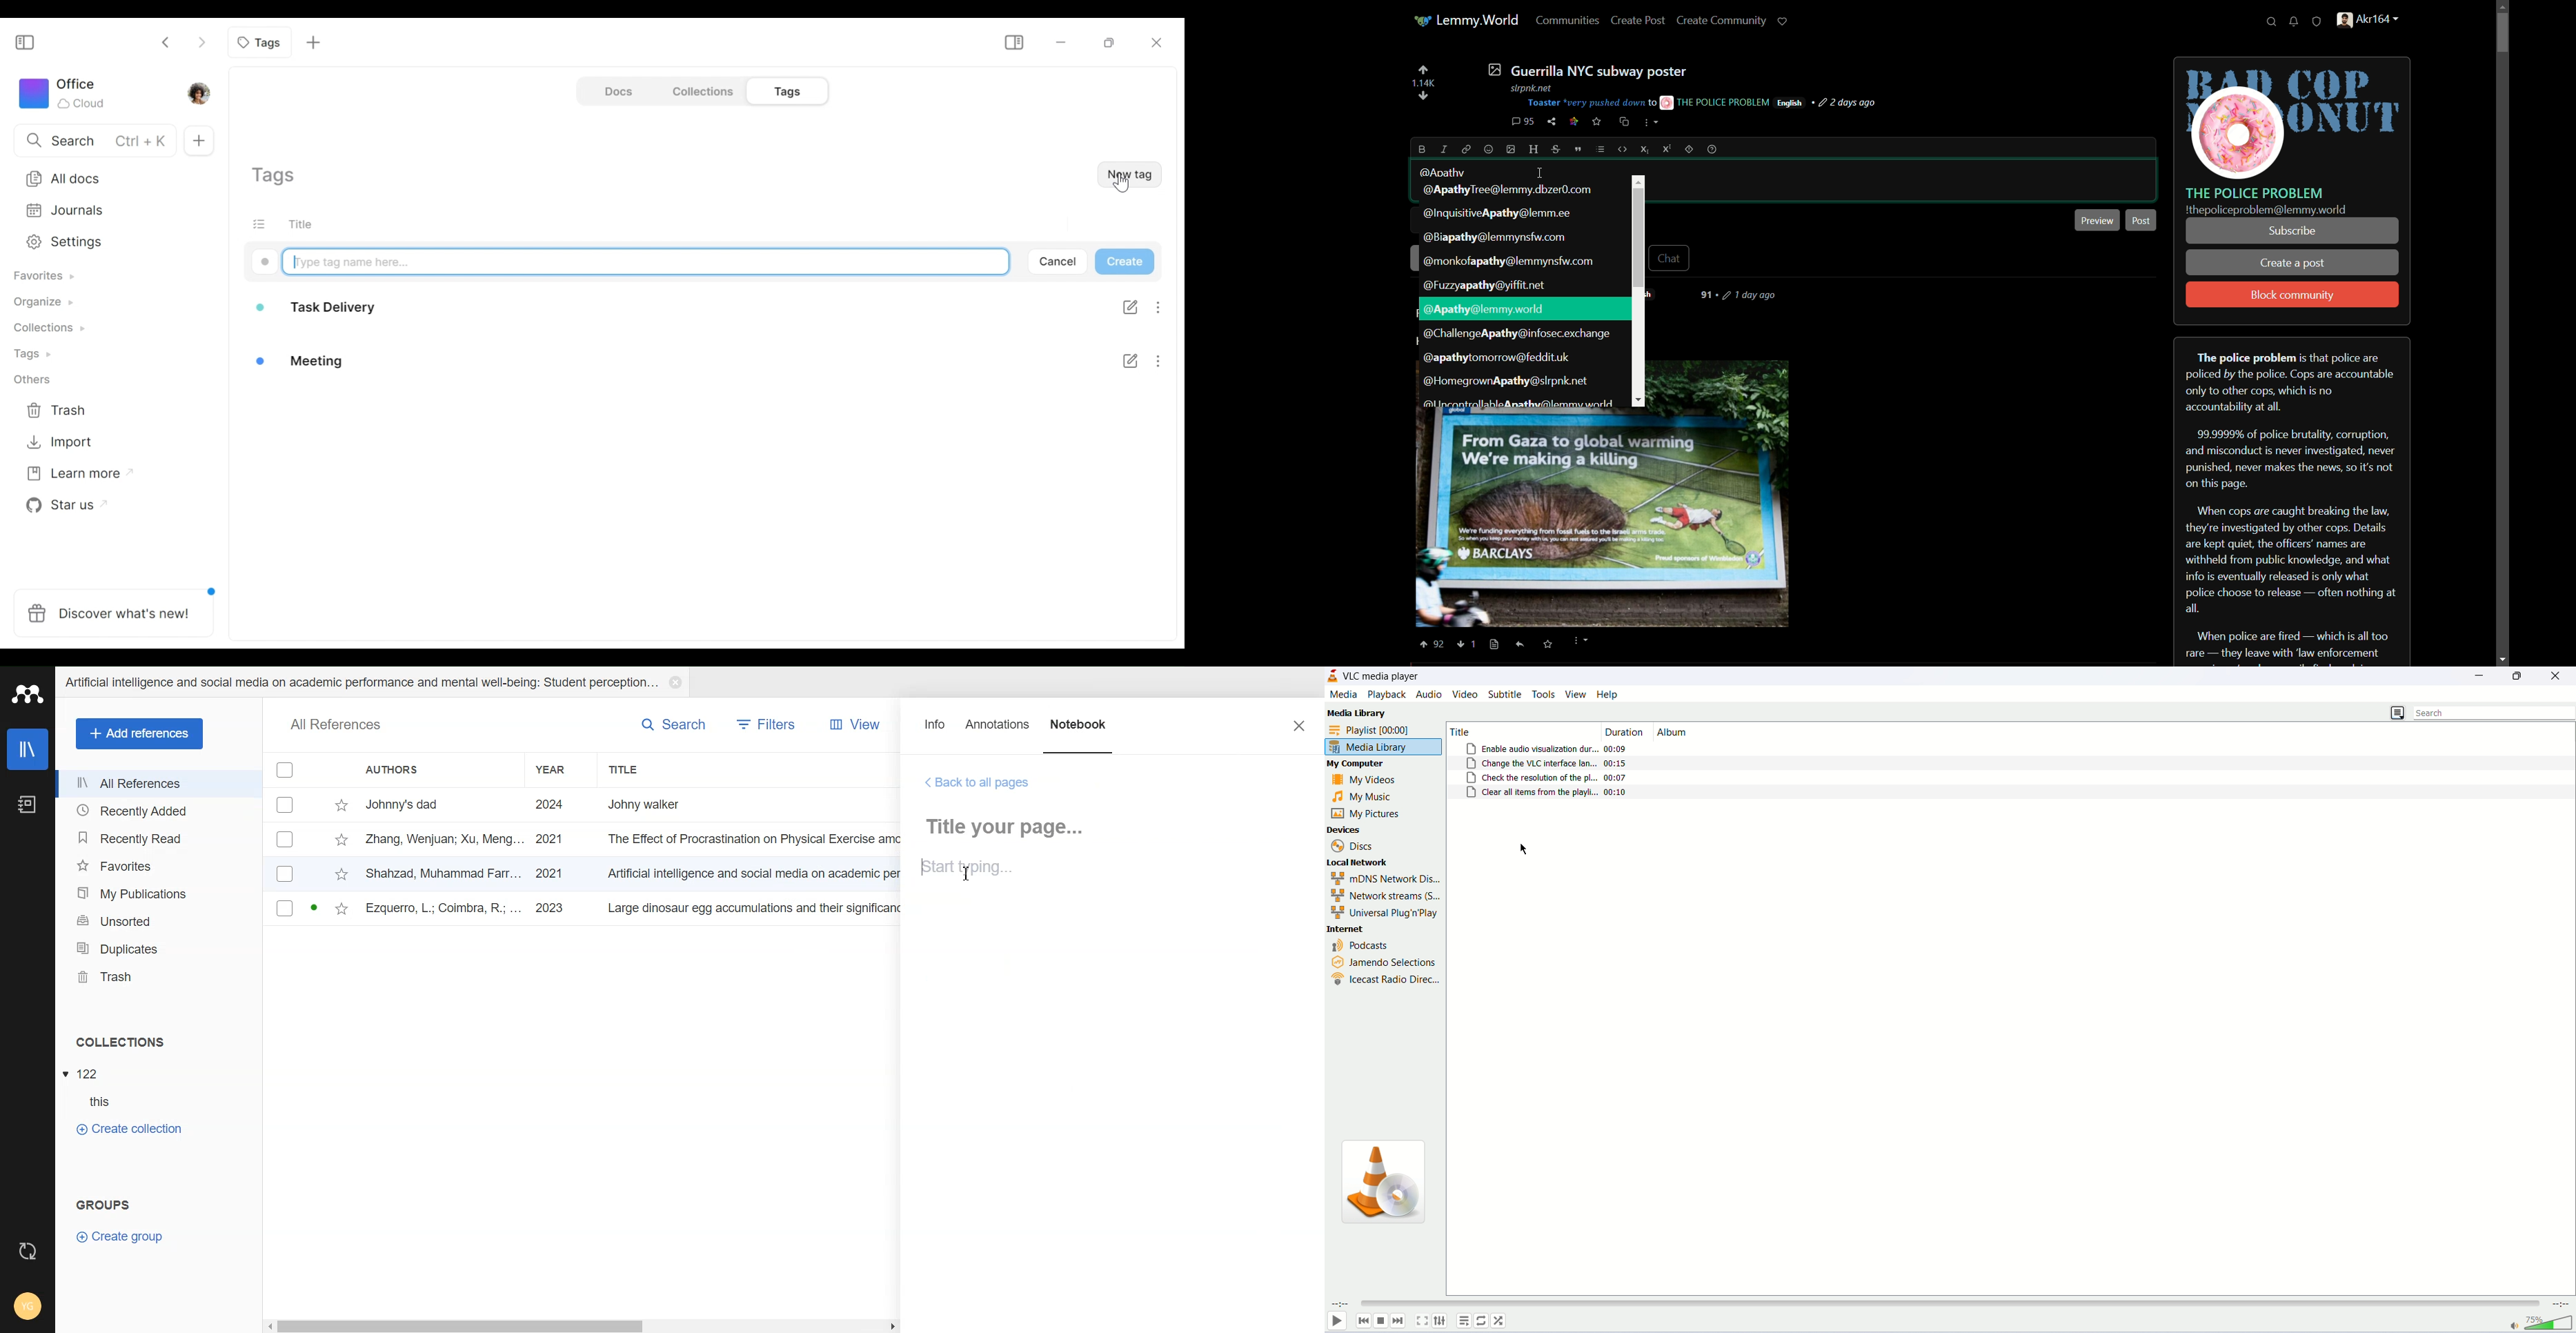  Describe the element at coordinates (140, 734) in the screenshot. I see `Add references` at that location.